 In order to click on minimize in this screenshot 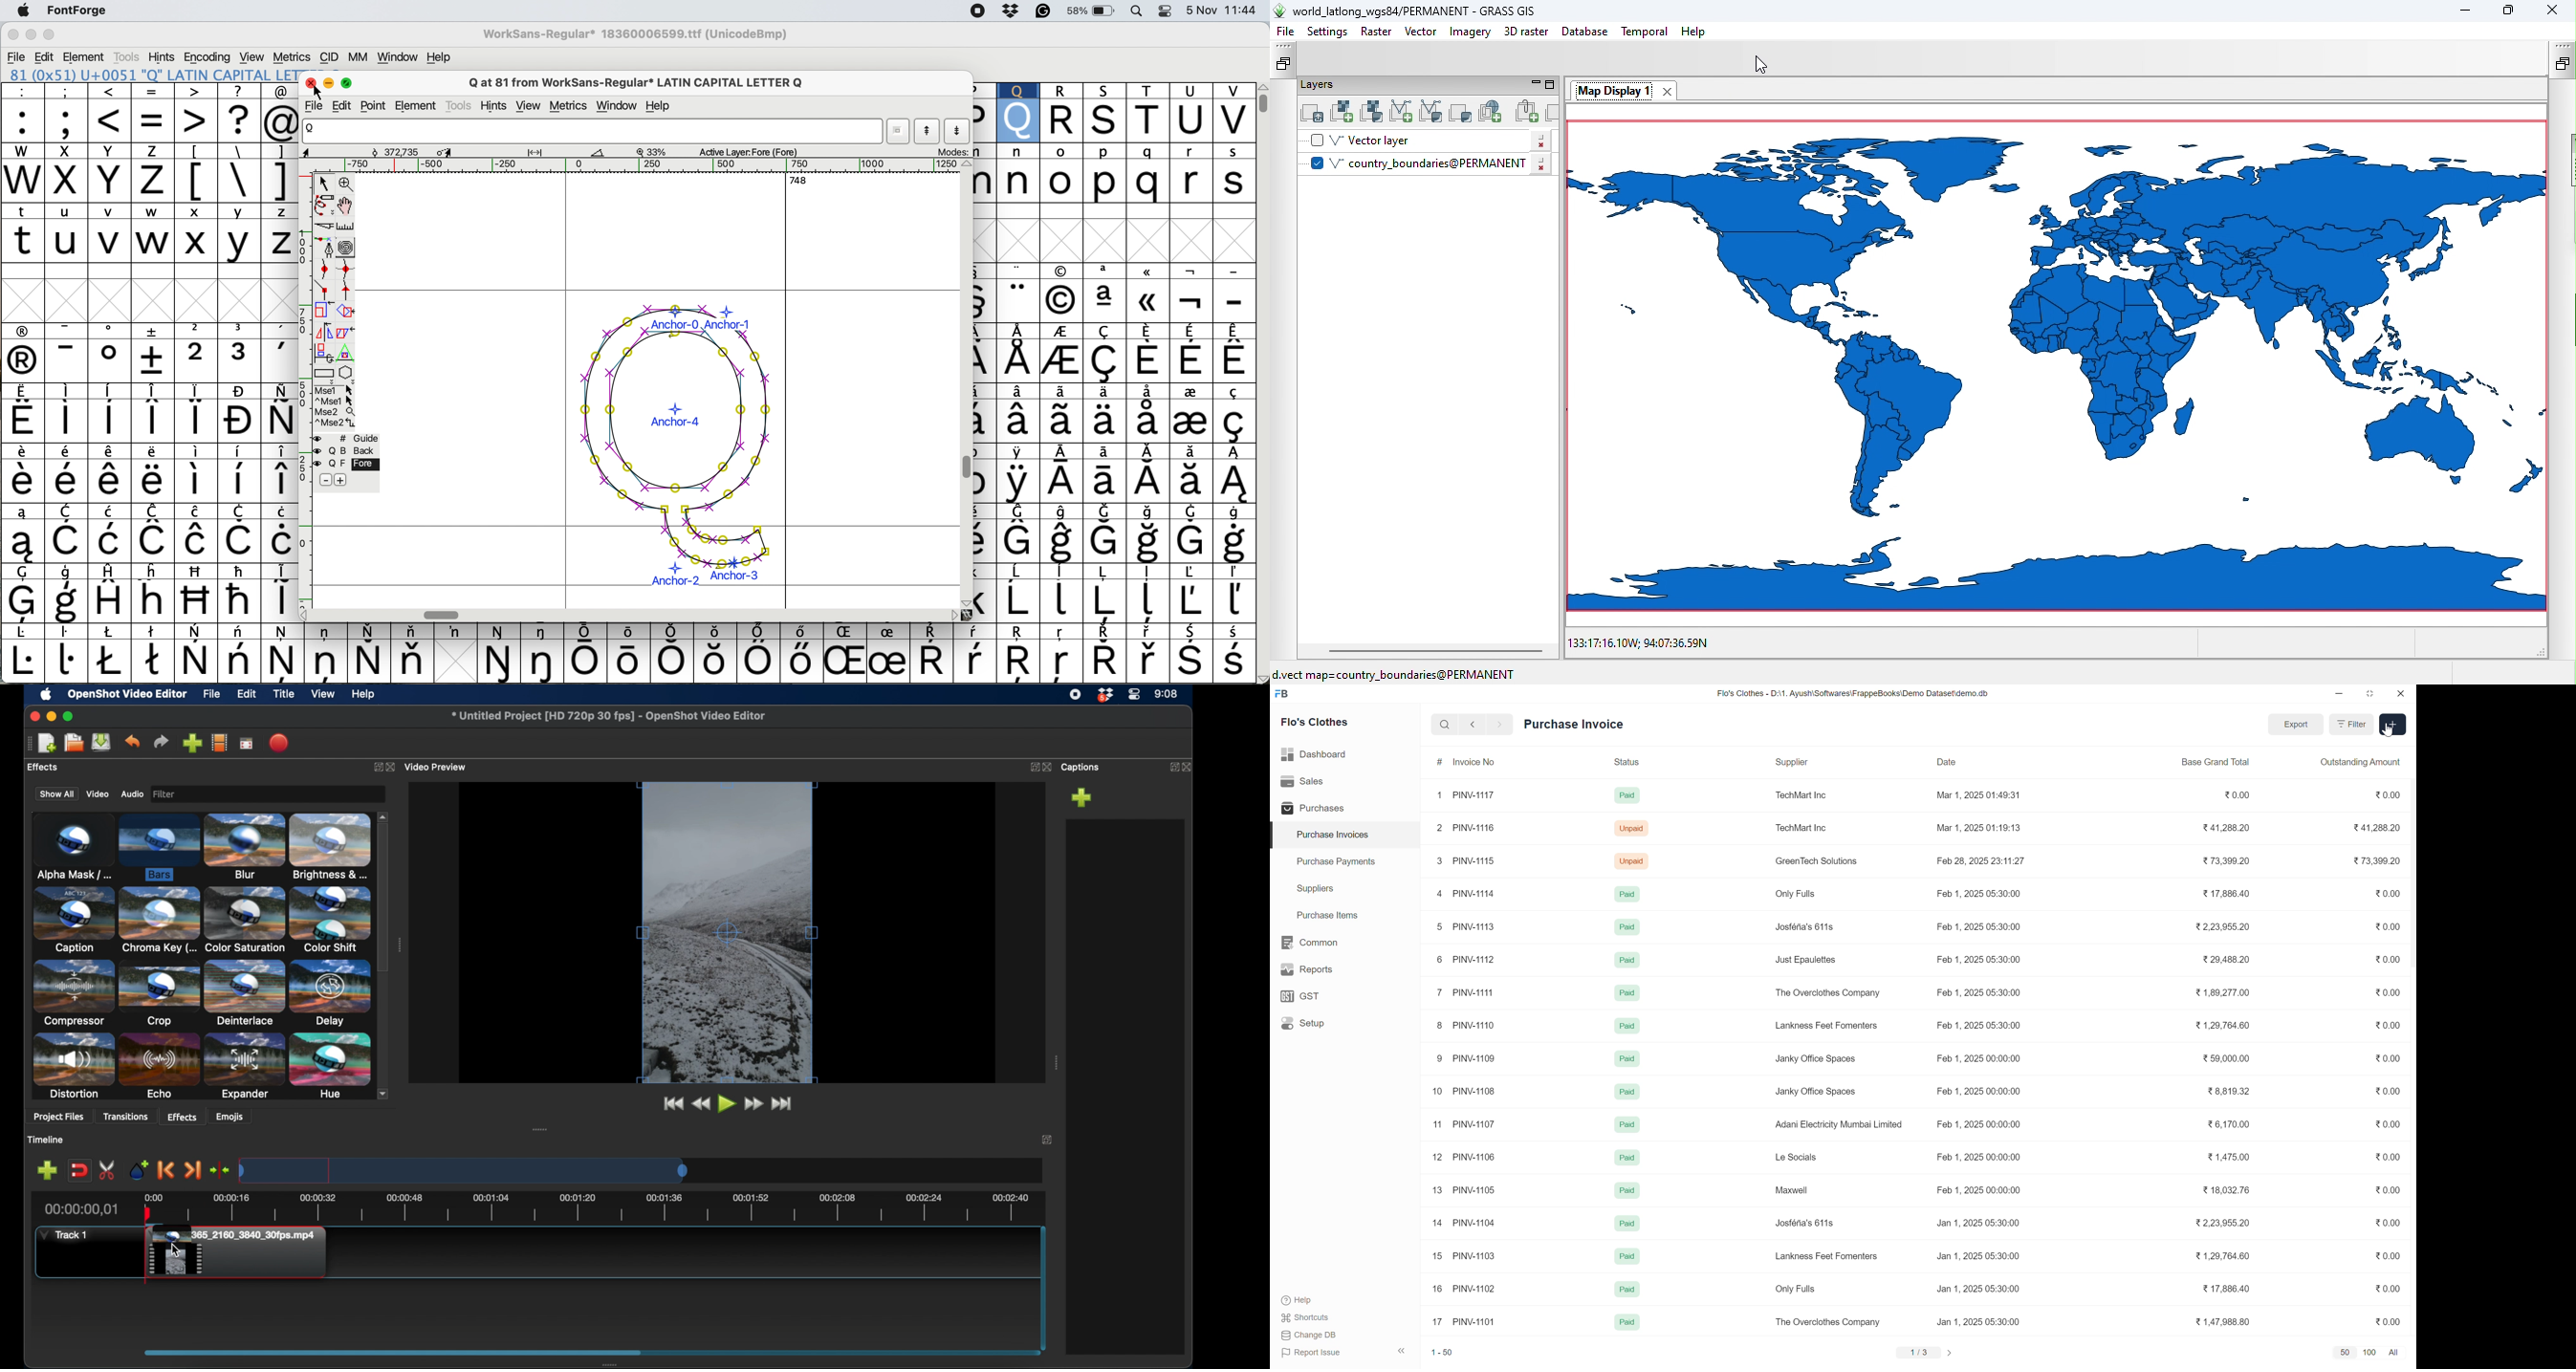, I will do `click(53, 716)`.